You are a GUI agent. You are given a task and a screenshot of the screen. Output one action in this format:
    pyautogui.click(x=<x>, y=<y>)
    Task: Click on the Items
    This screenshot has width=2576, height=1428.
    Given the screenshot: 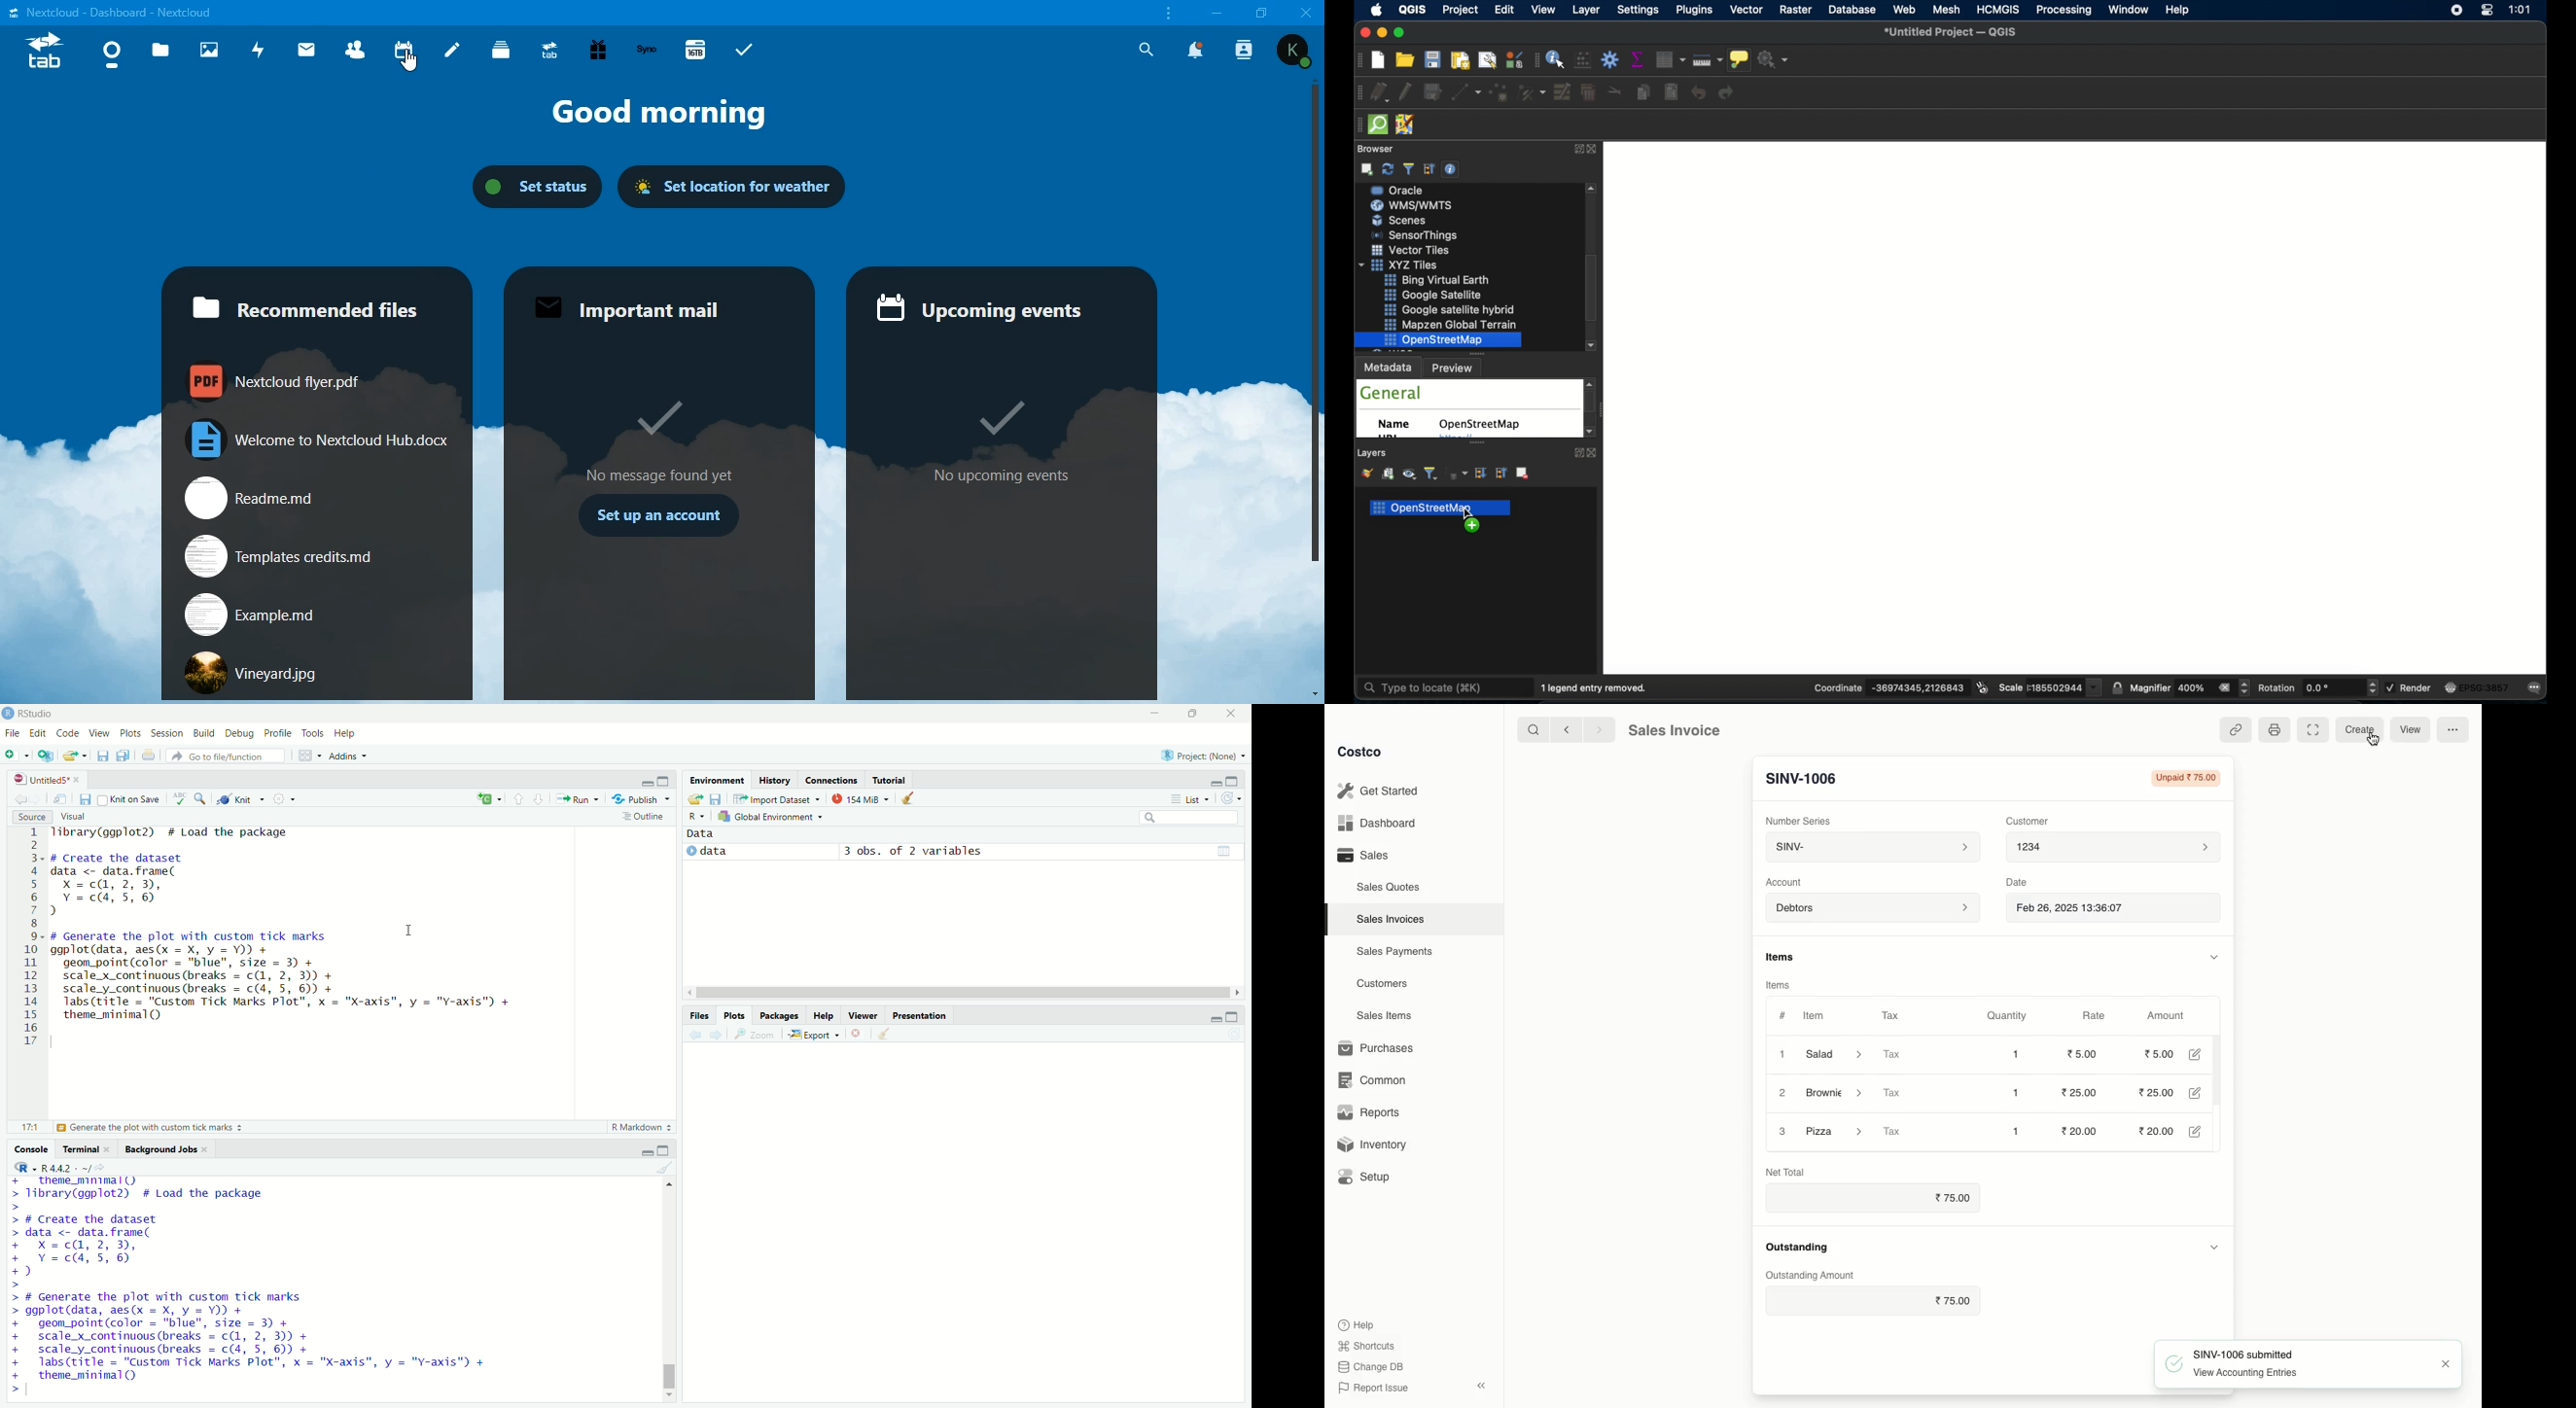 What is the action you would take?
    pyautogui.click(x=1779, y=984)
    